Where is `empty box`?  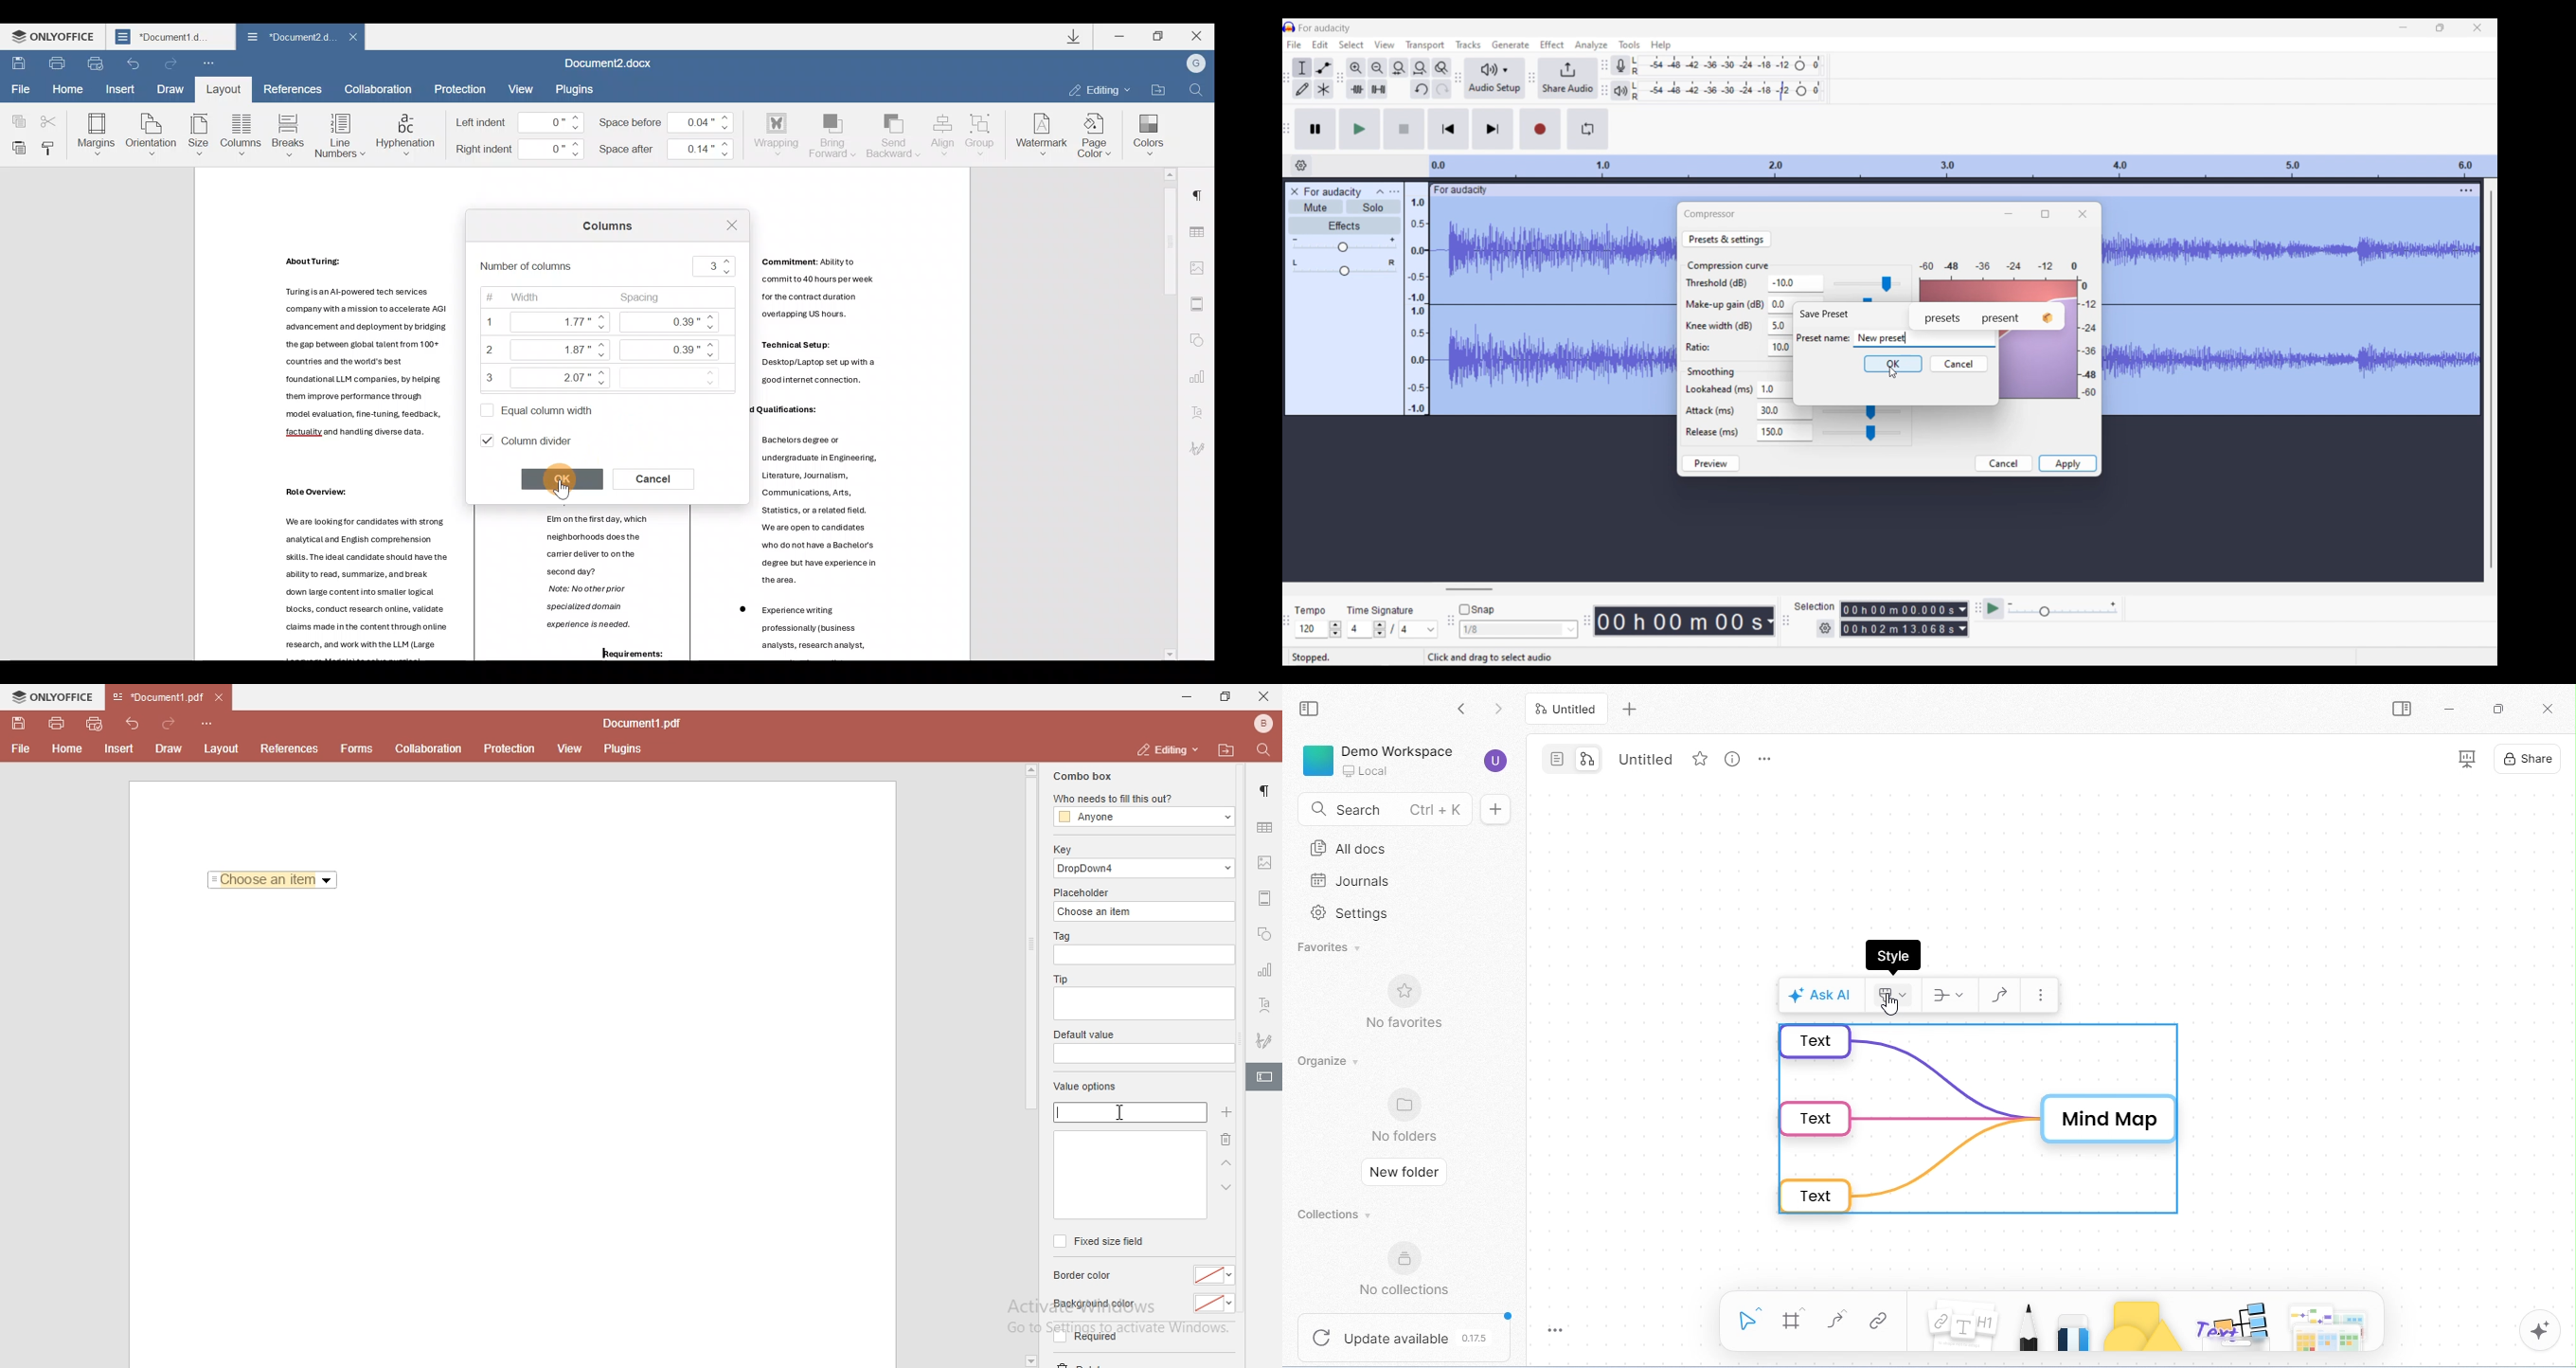
empty box is located at coordinates (1129, 1112).